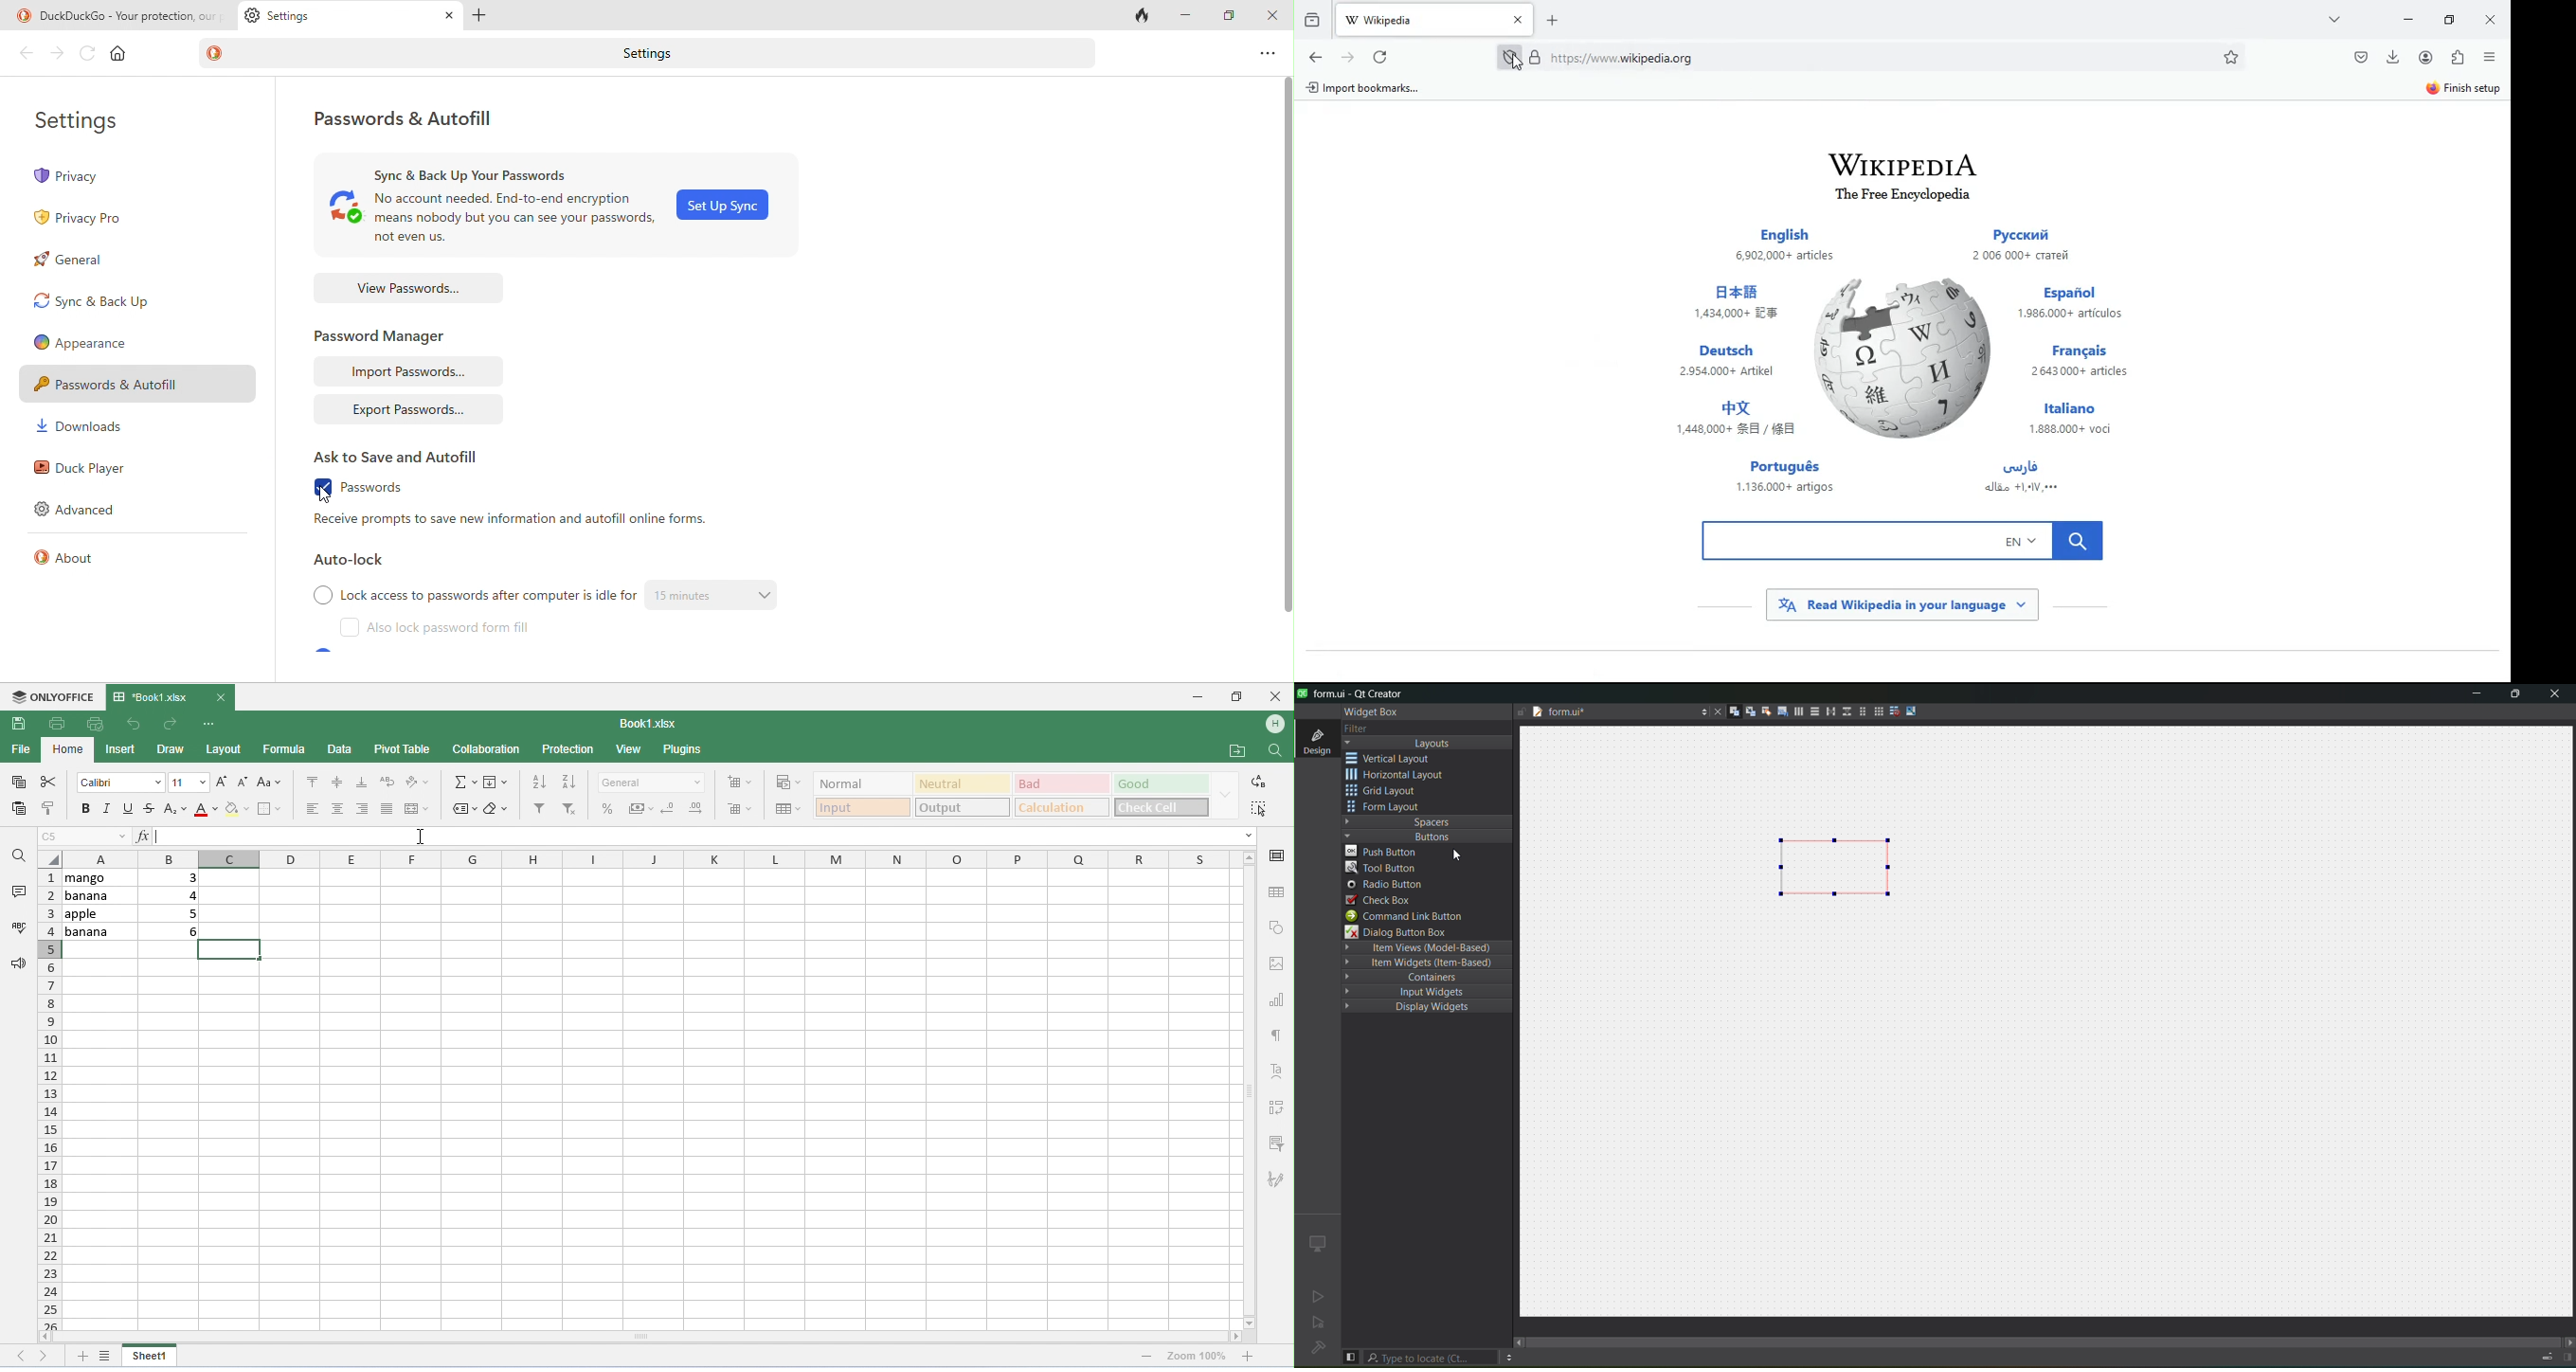  Describe the element at coordinates (2032, 482) in the screenshot. I see `arabic` at that location.